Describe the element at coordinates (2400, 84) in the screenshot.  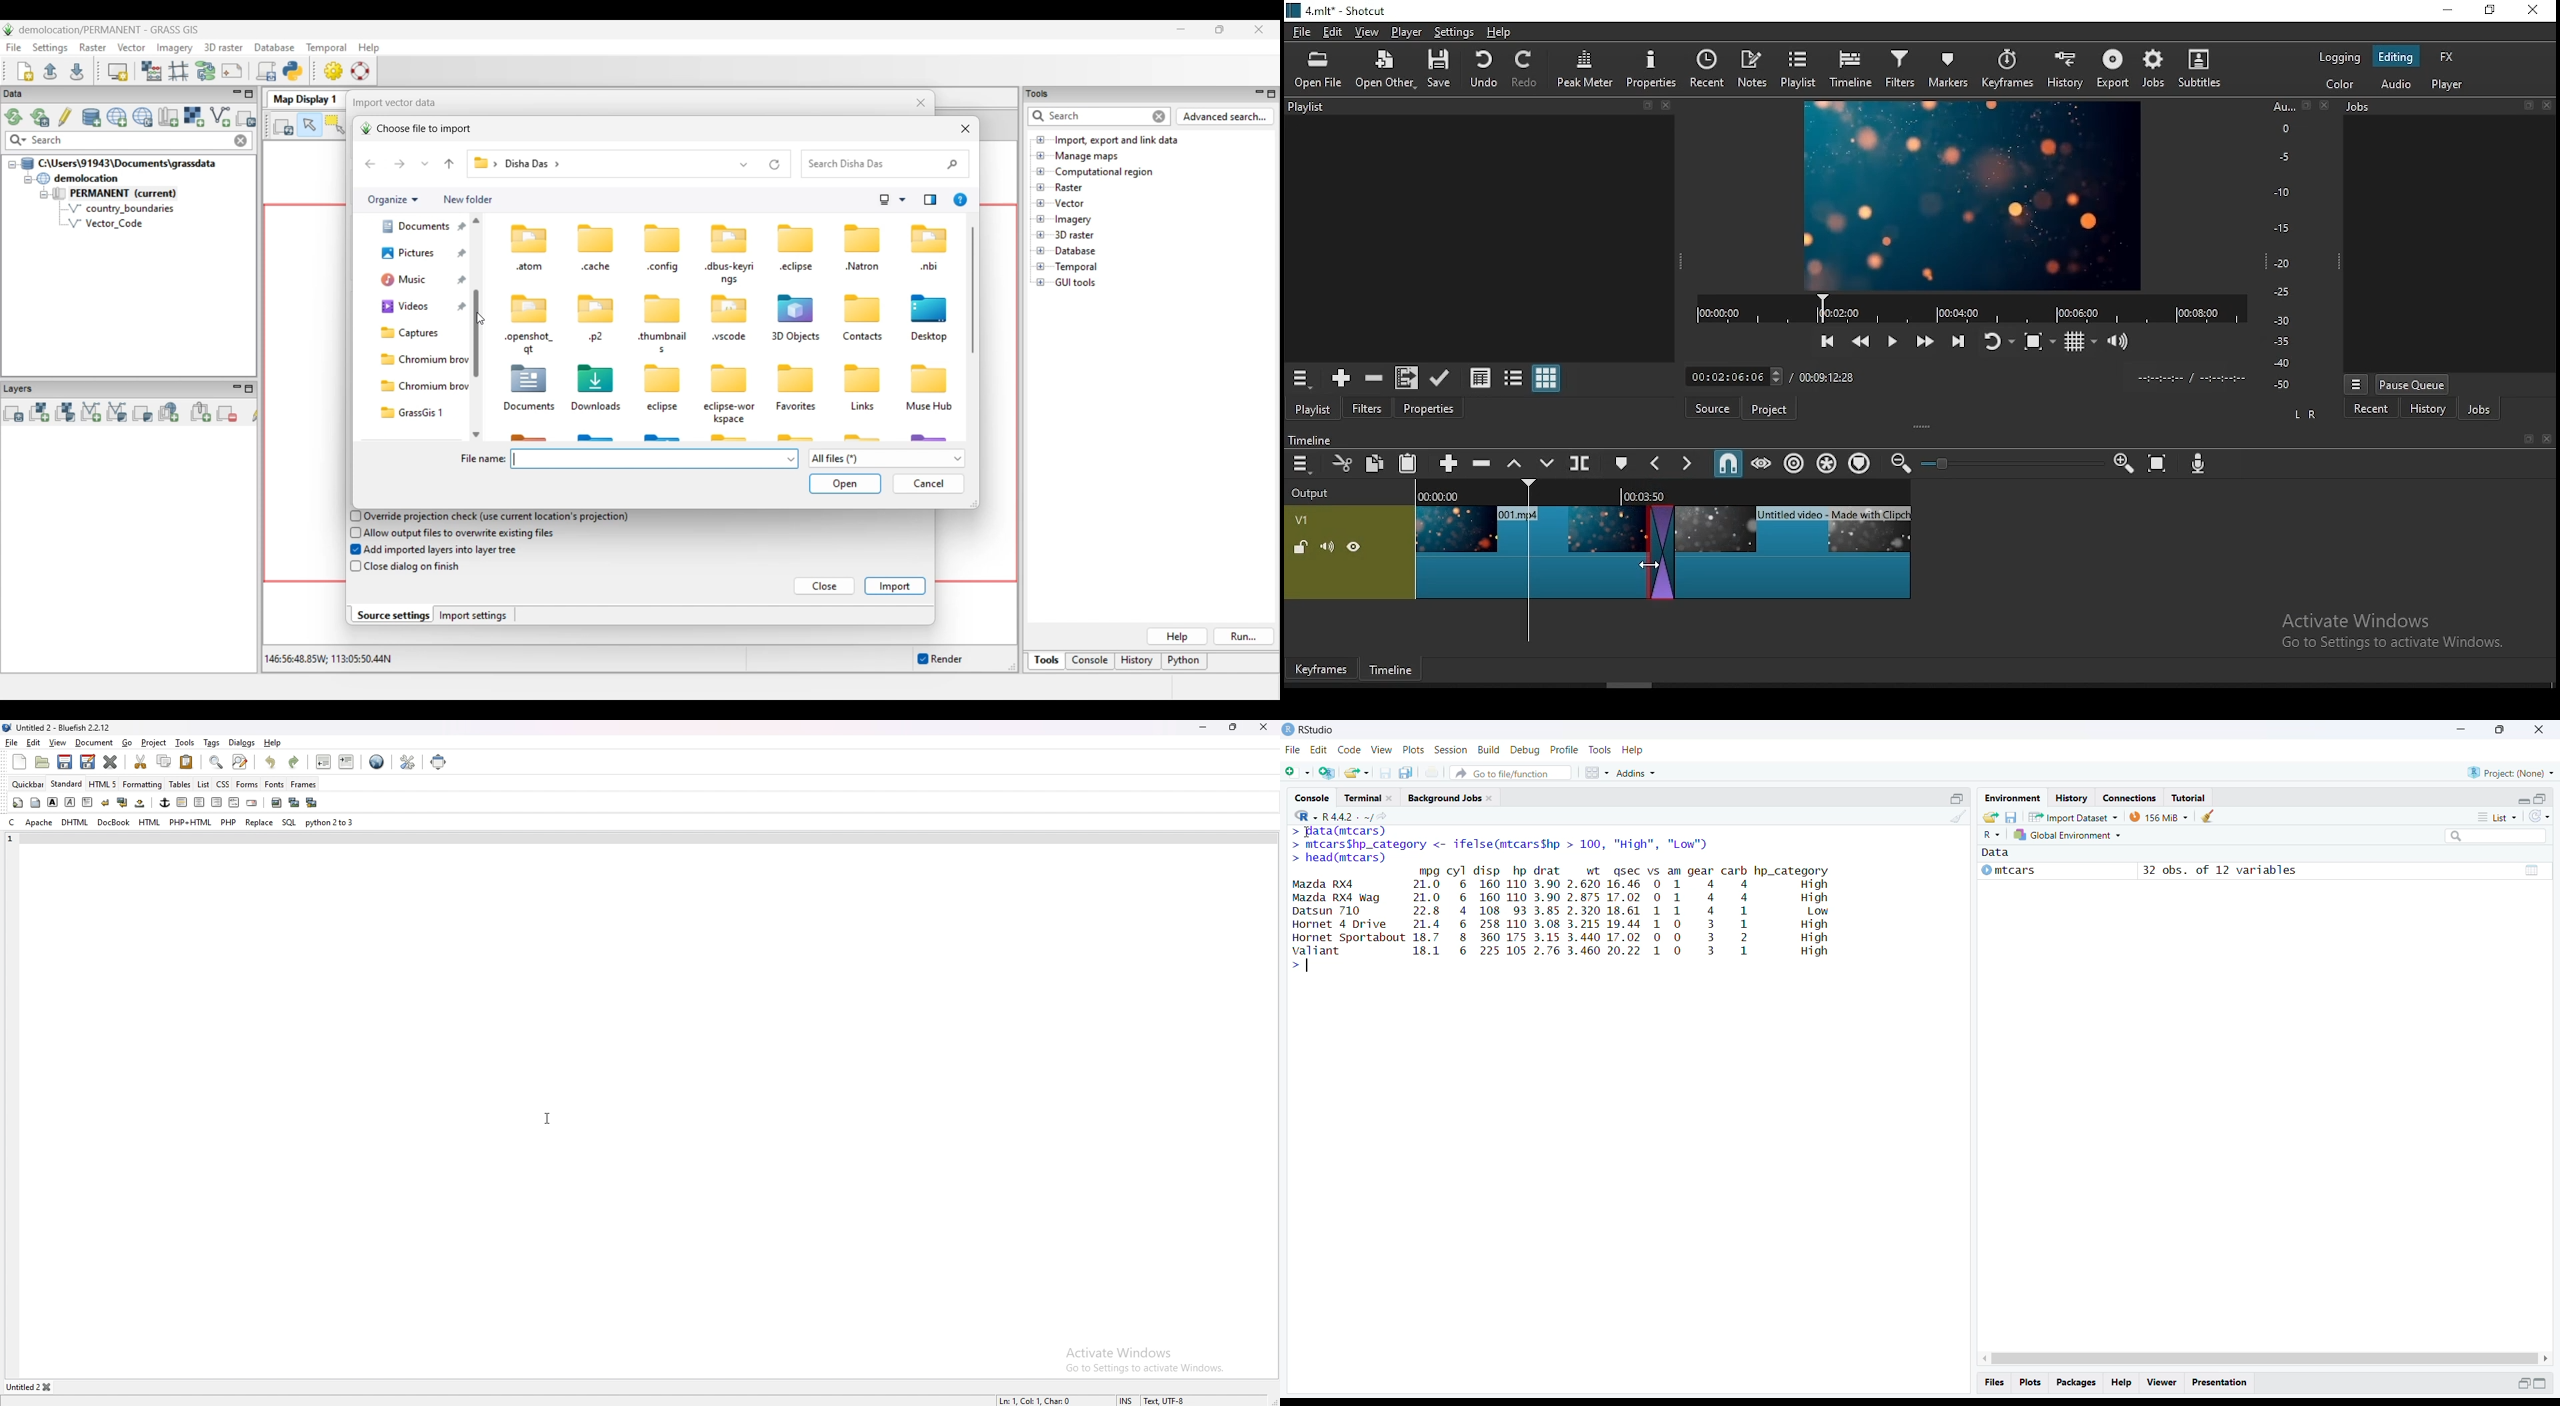
I see `audio` at that location.